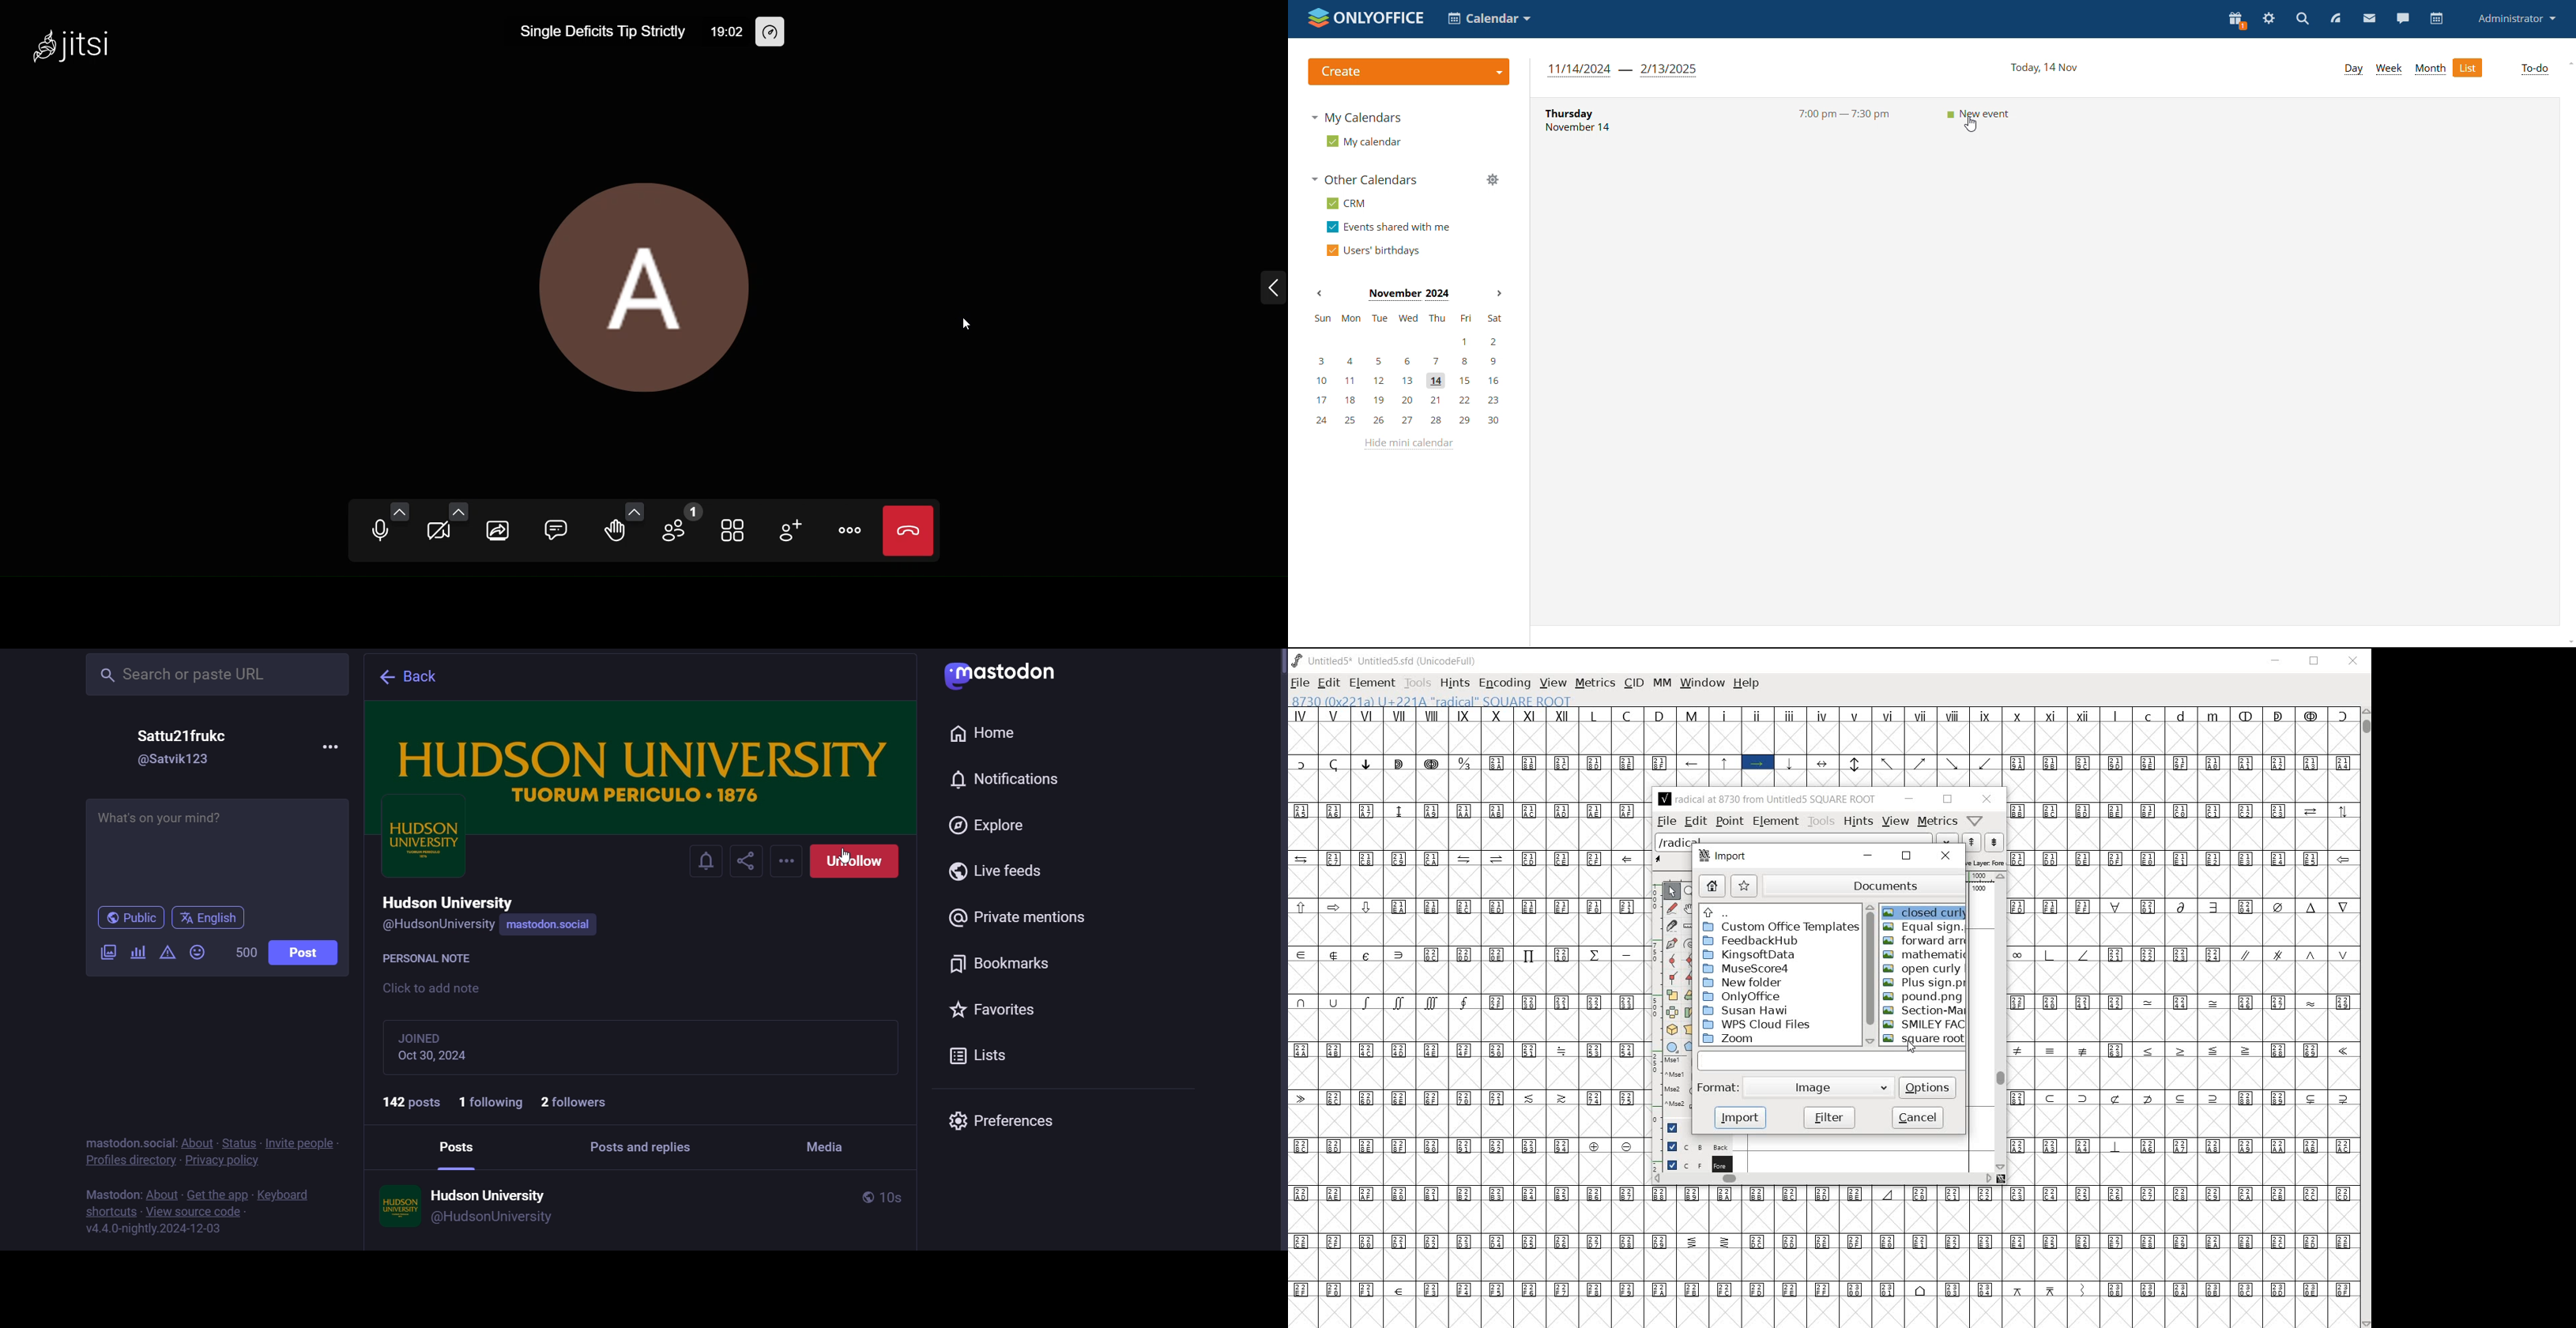 The image size is (2576, 1344). Describe the element at coordinates (223, 1162) in the screenshot. I see `privacy policy` at that location.